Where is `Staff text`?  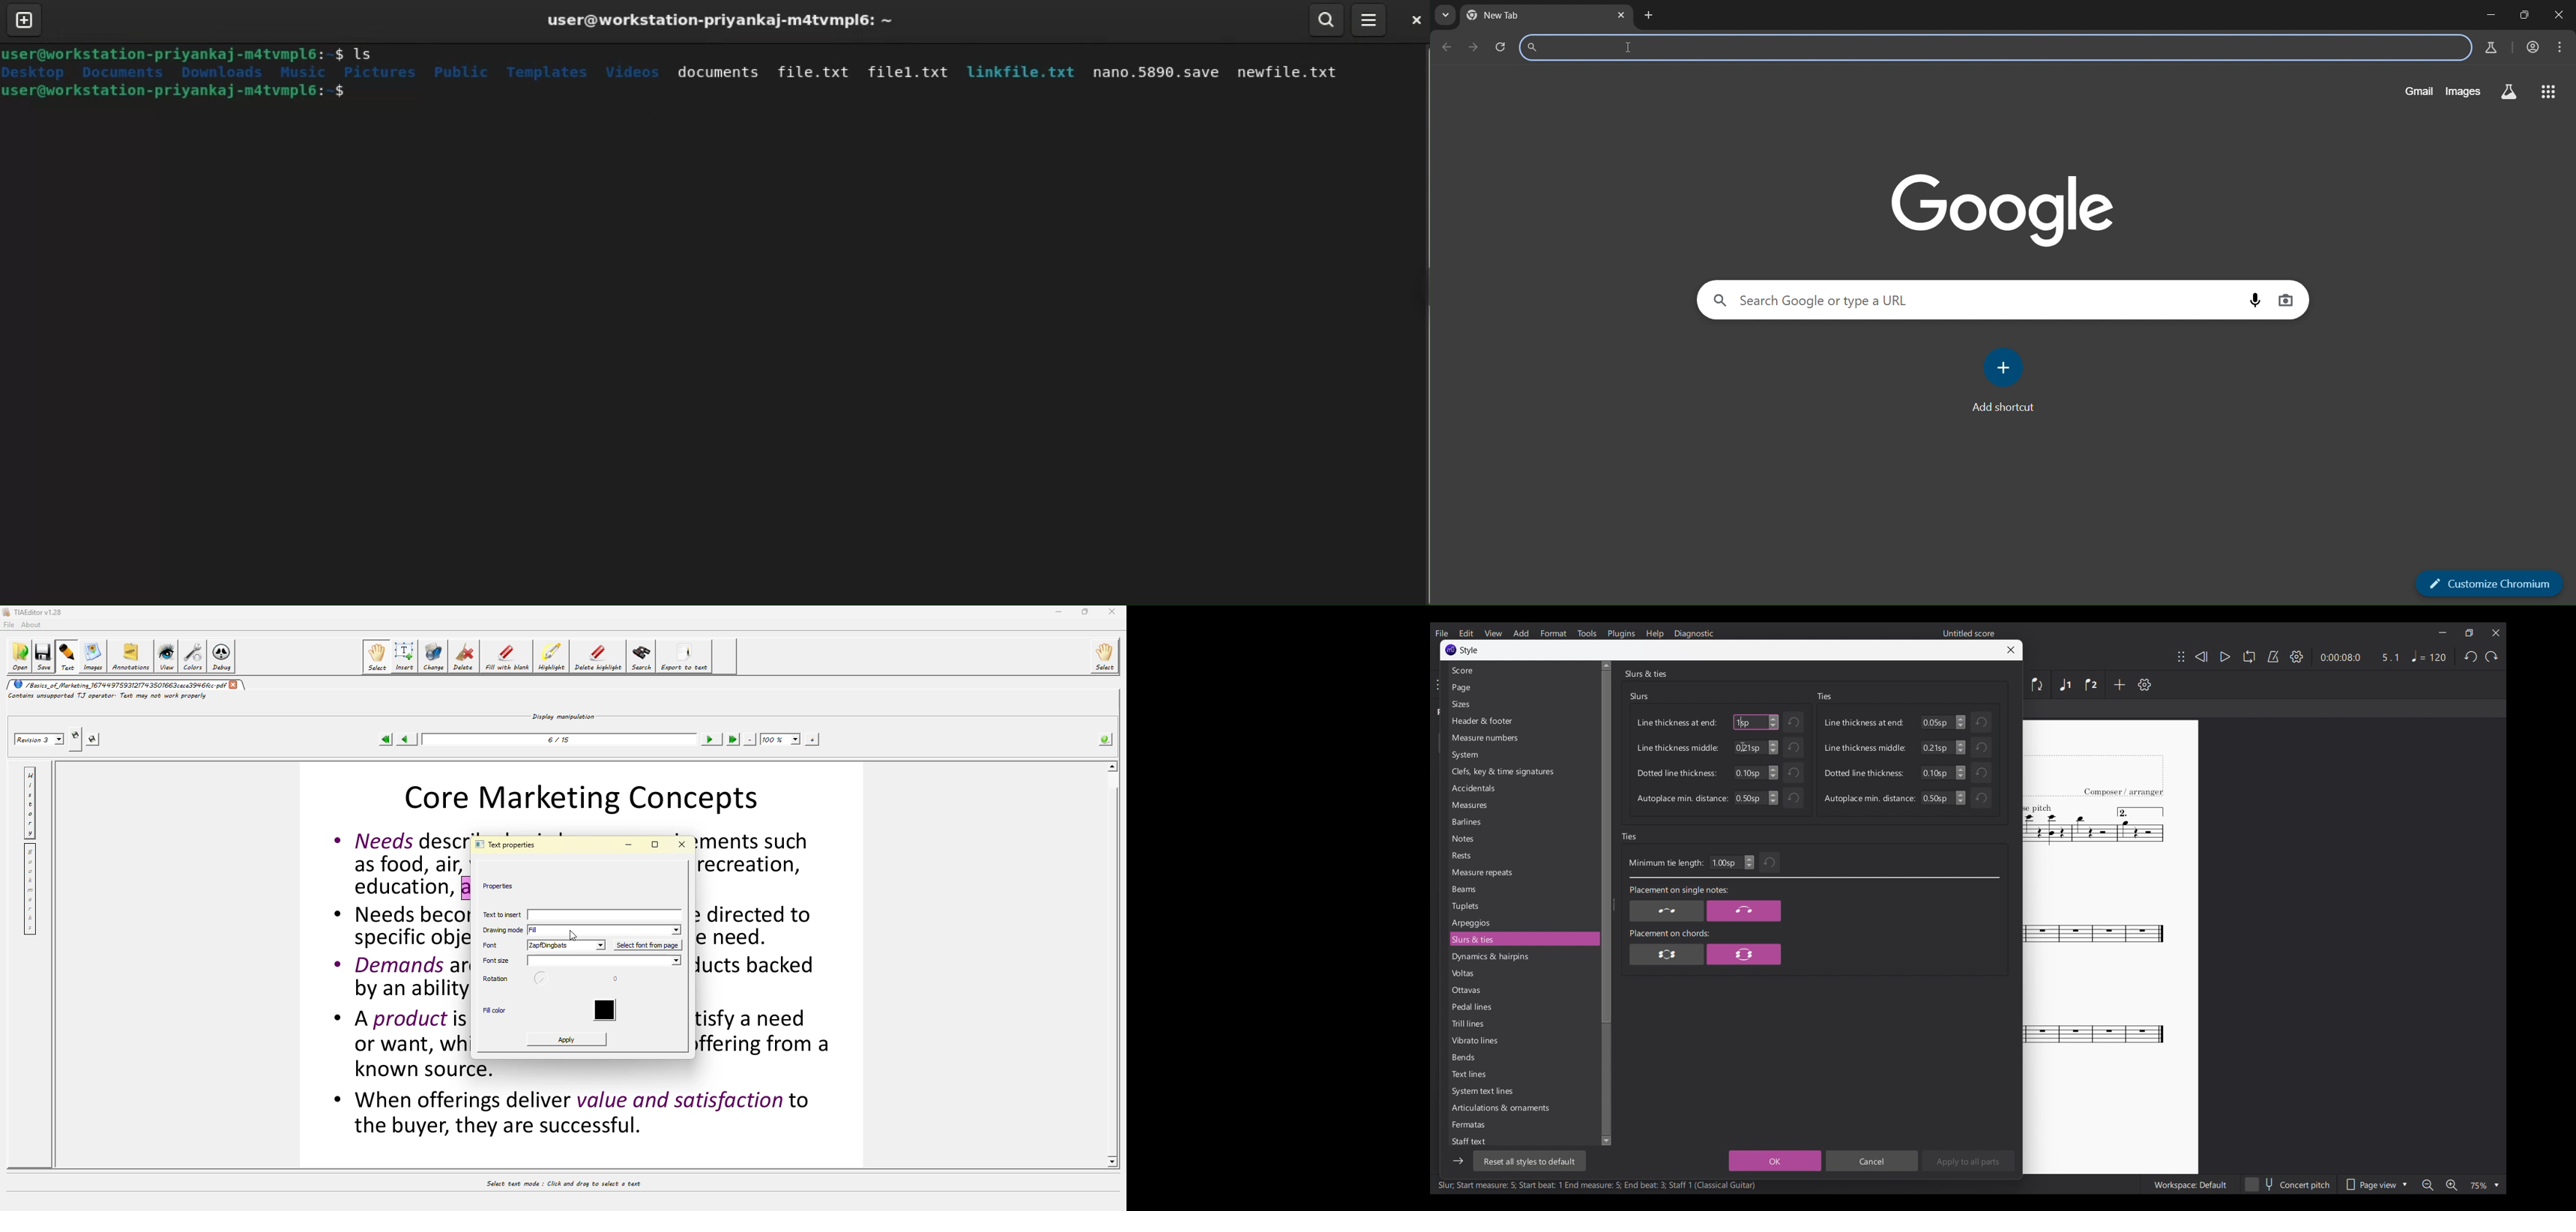 Staff text is located at coordinates (1521, 1141).